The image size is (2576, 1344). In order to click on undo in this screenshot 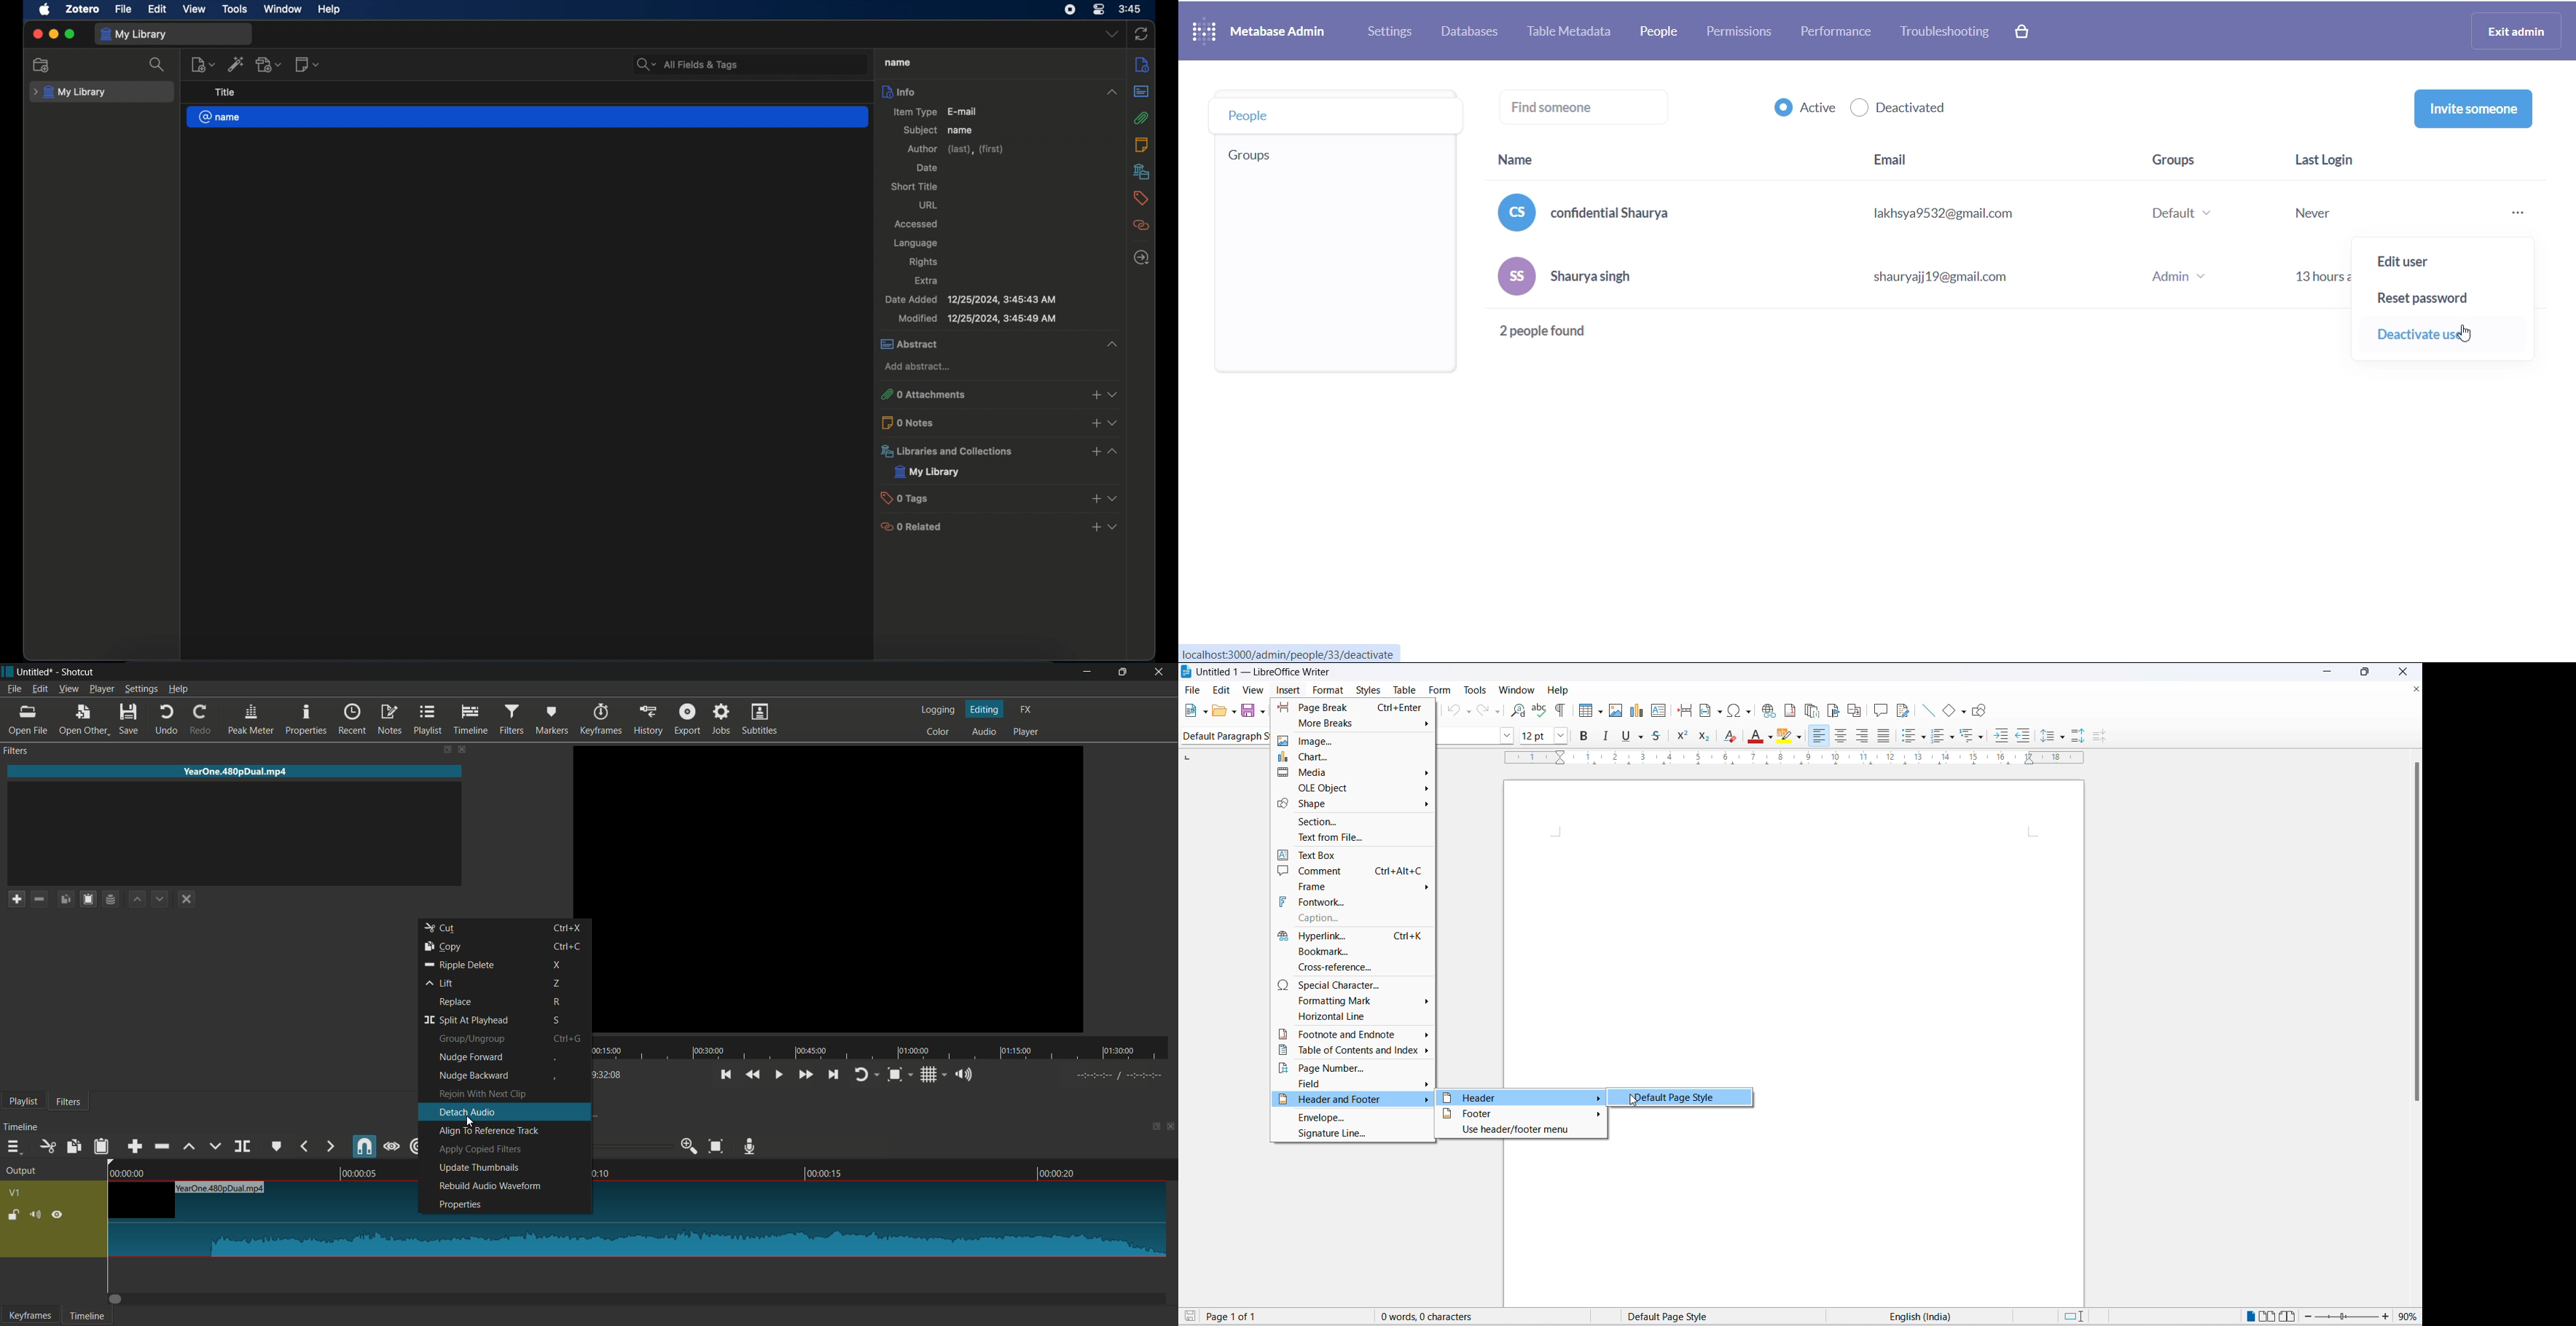, I will do `click(164, 720)`.